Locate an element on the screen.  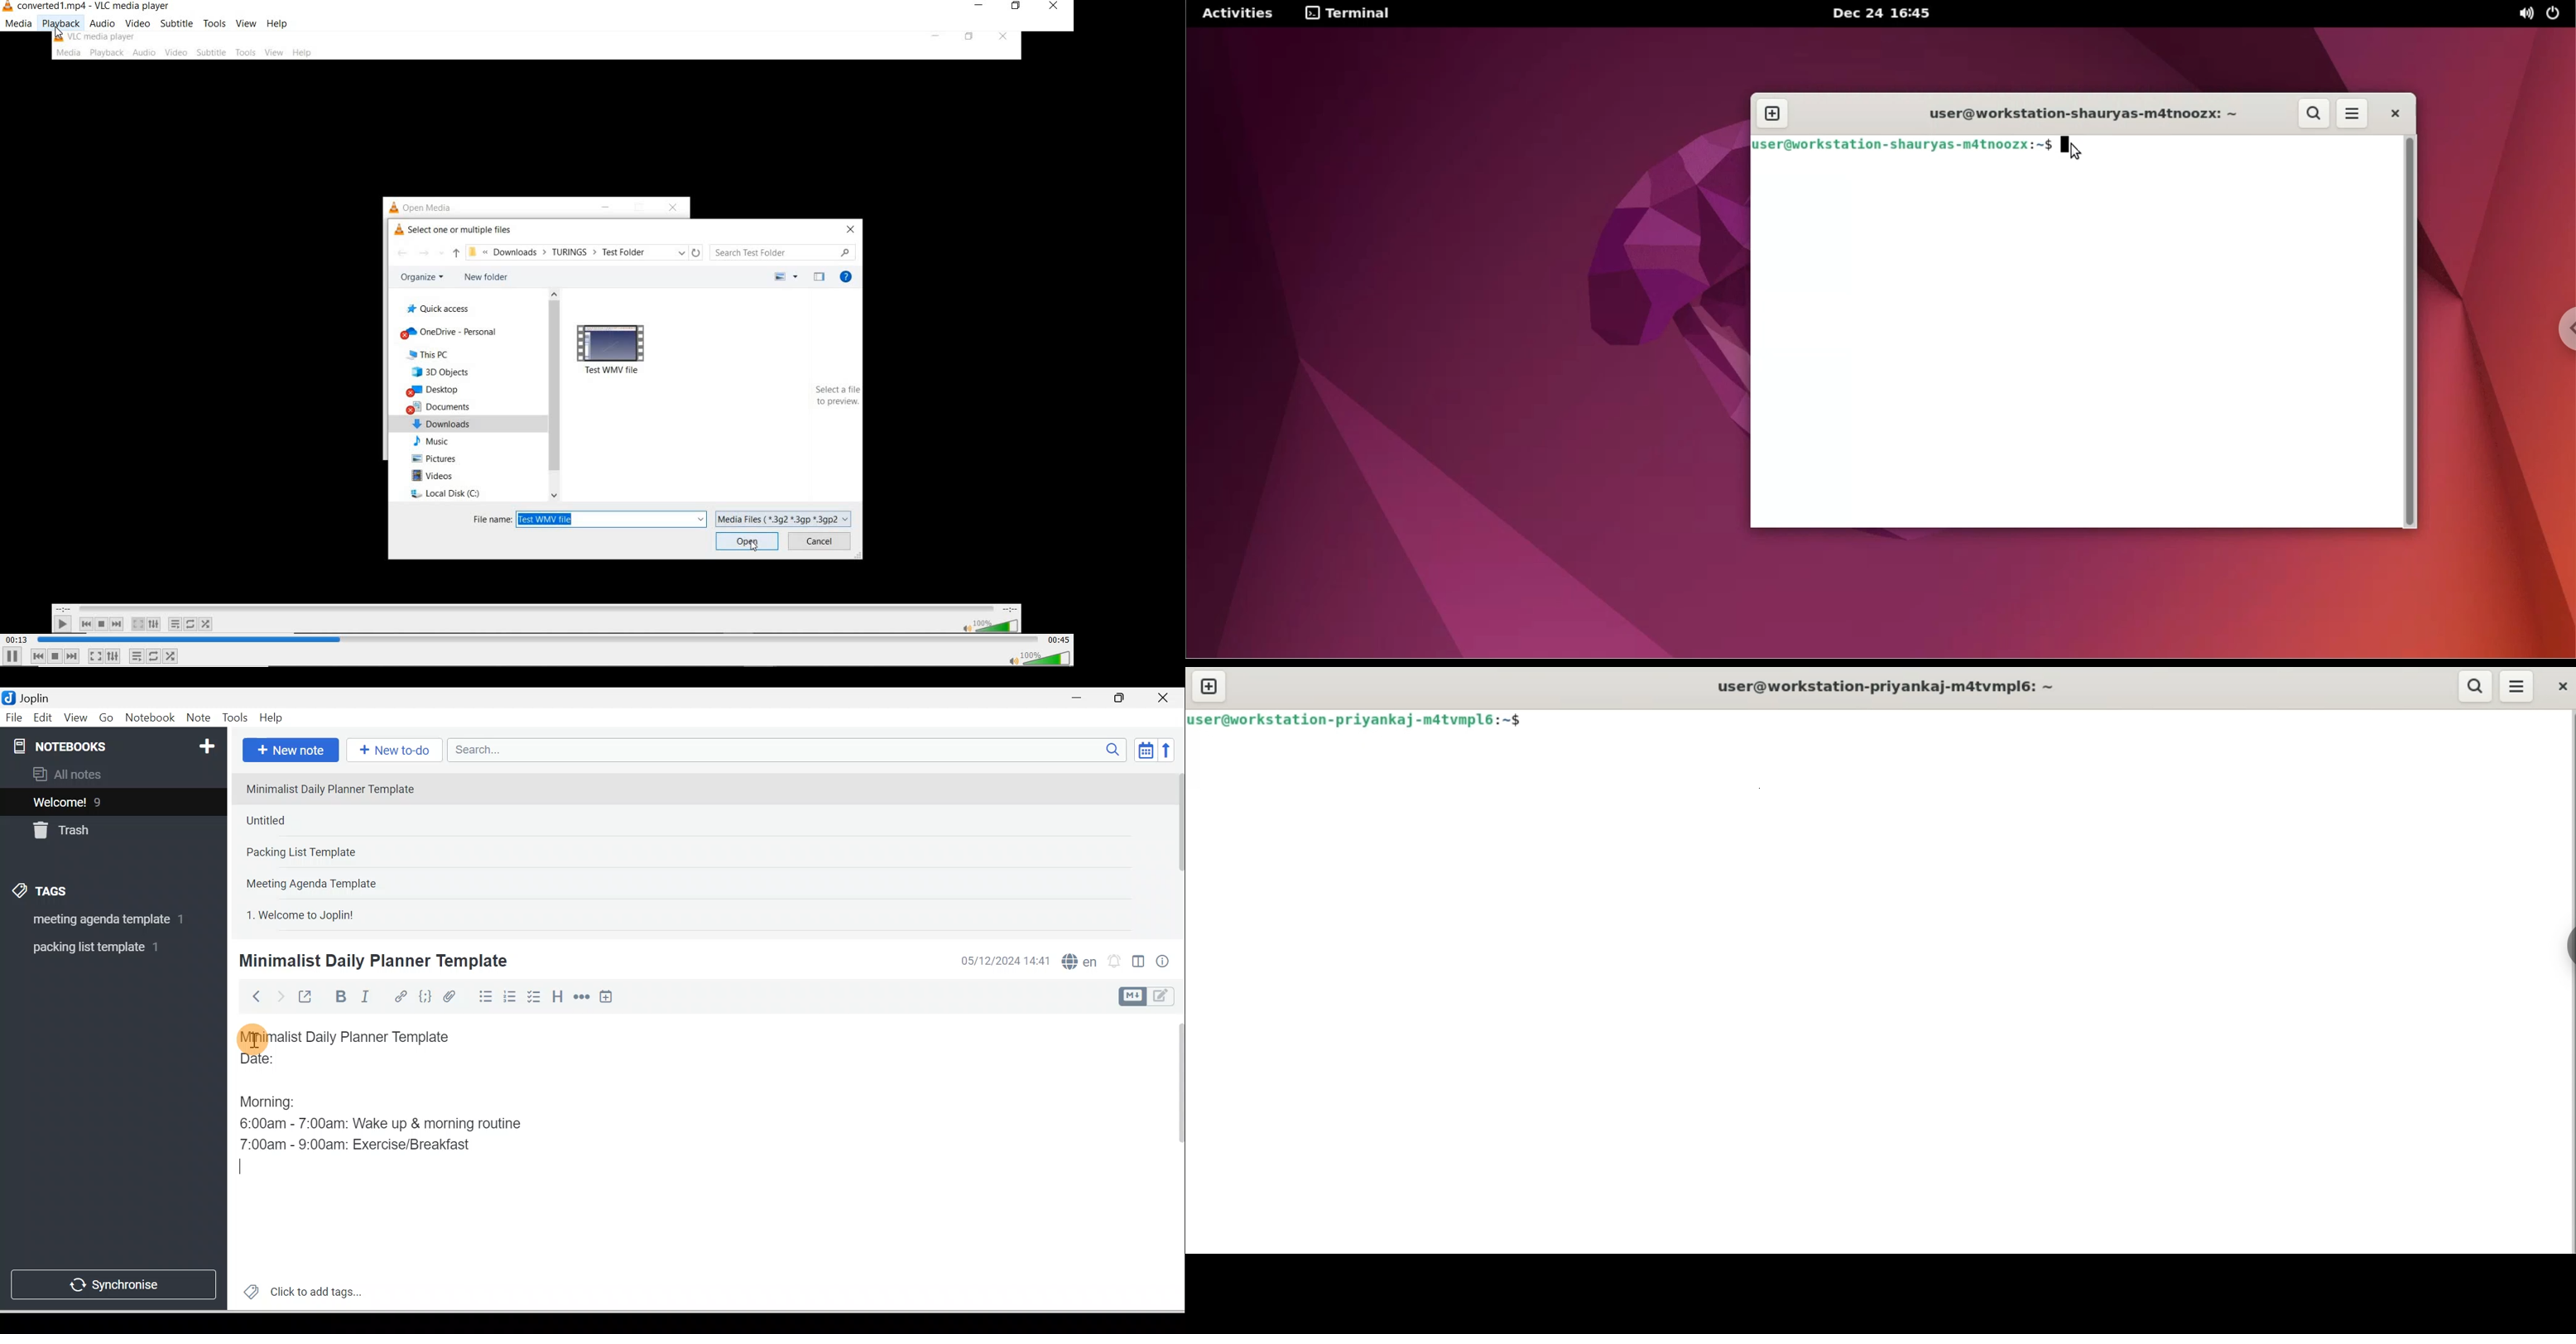
Minimise is located at coordinates (1081, 699).